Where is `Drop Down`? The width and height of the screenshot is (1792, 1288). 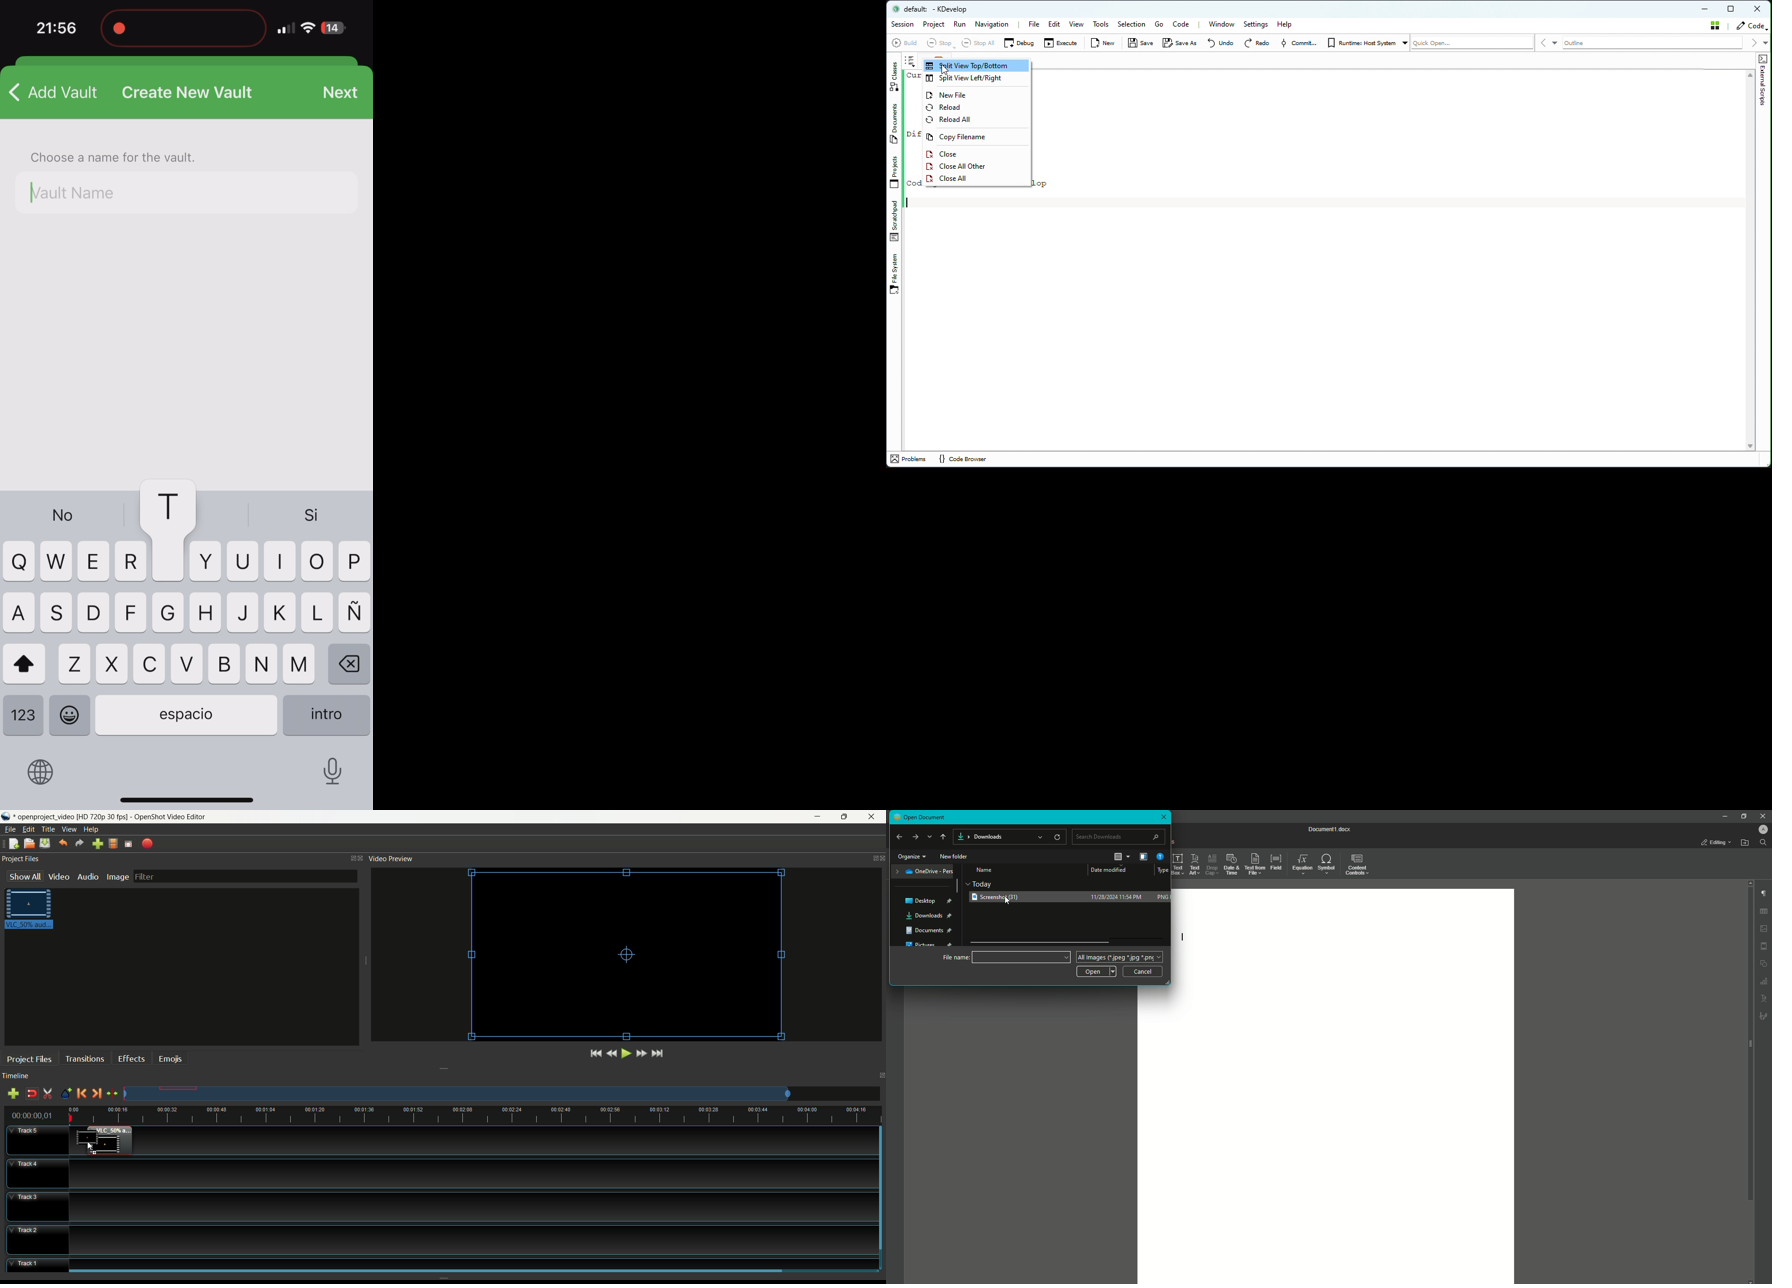
Drop Down is located at coordinates (930, 837).